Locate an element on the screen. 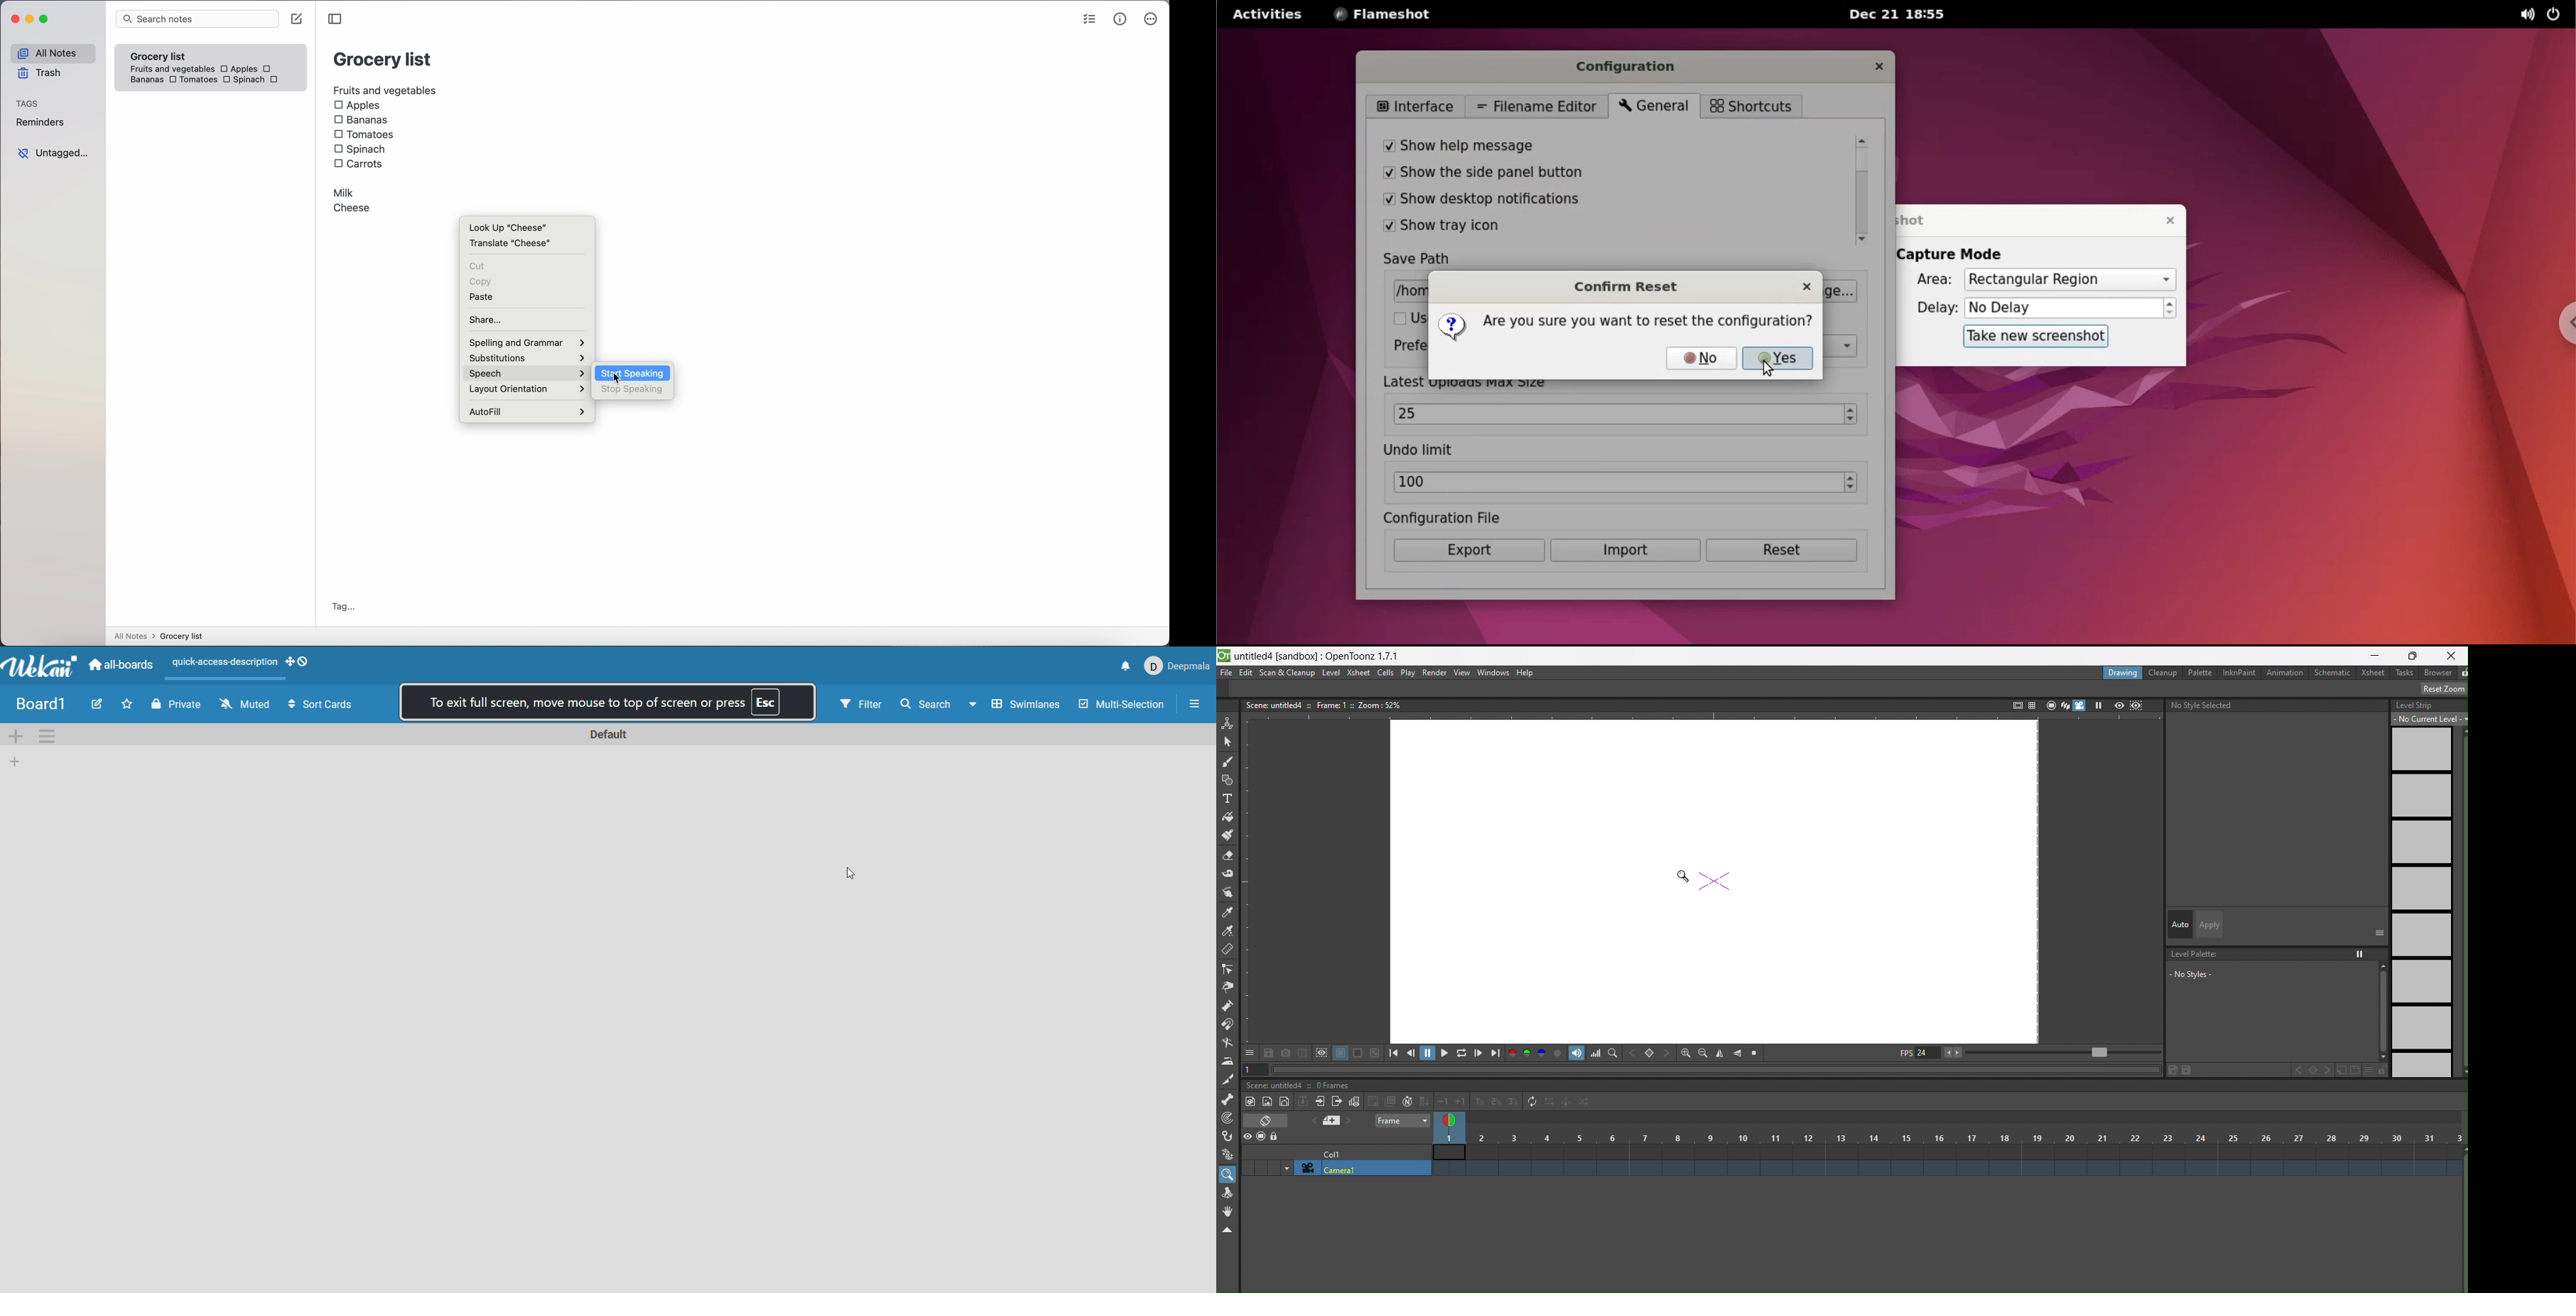 This screenshot has width=2576, height=1316. cursor is located at coordinates (1768, 371).